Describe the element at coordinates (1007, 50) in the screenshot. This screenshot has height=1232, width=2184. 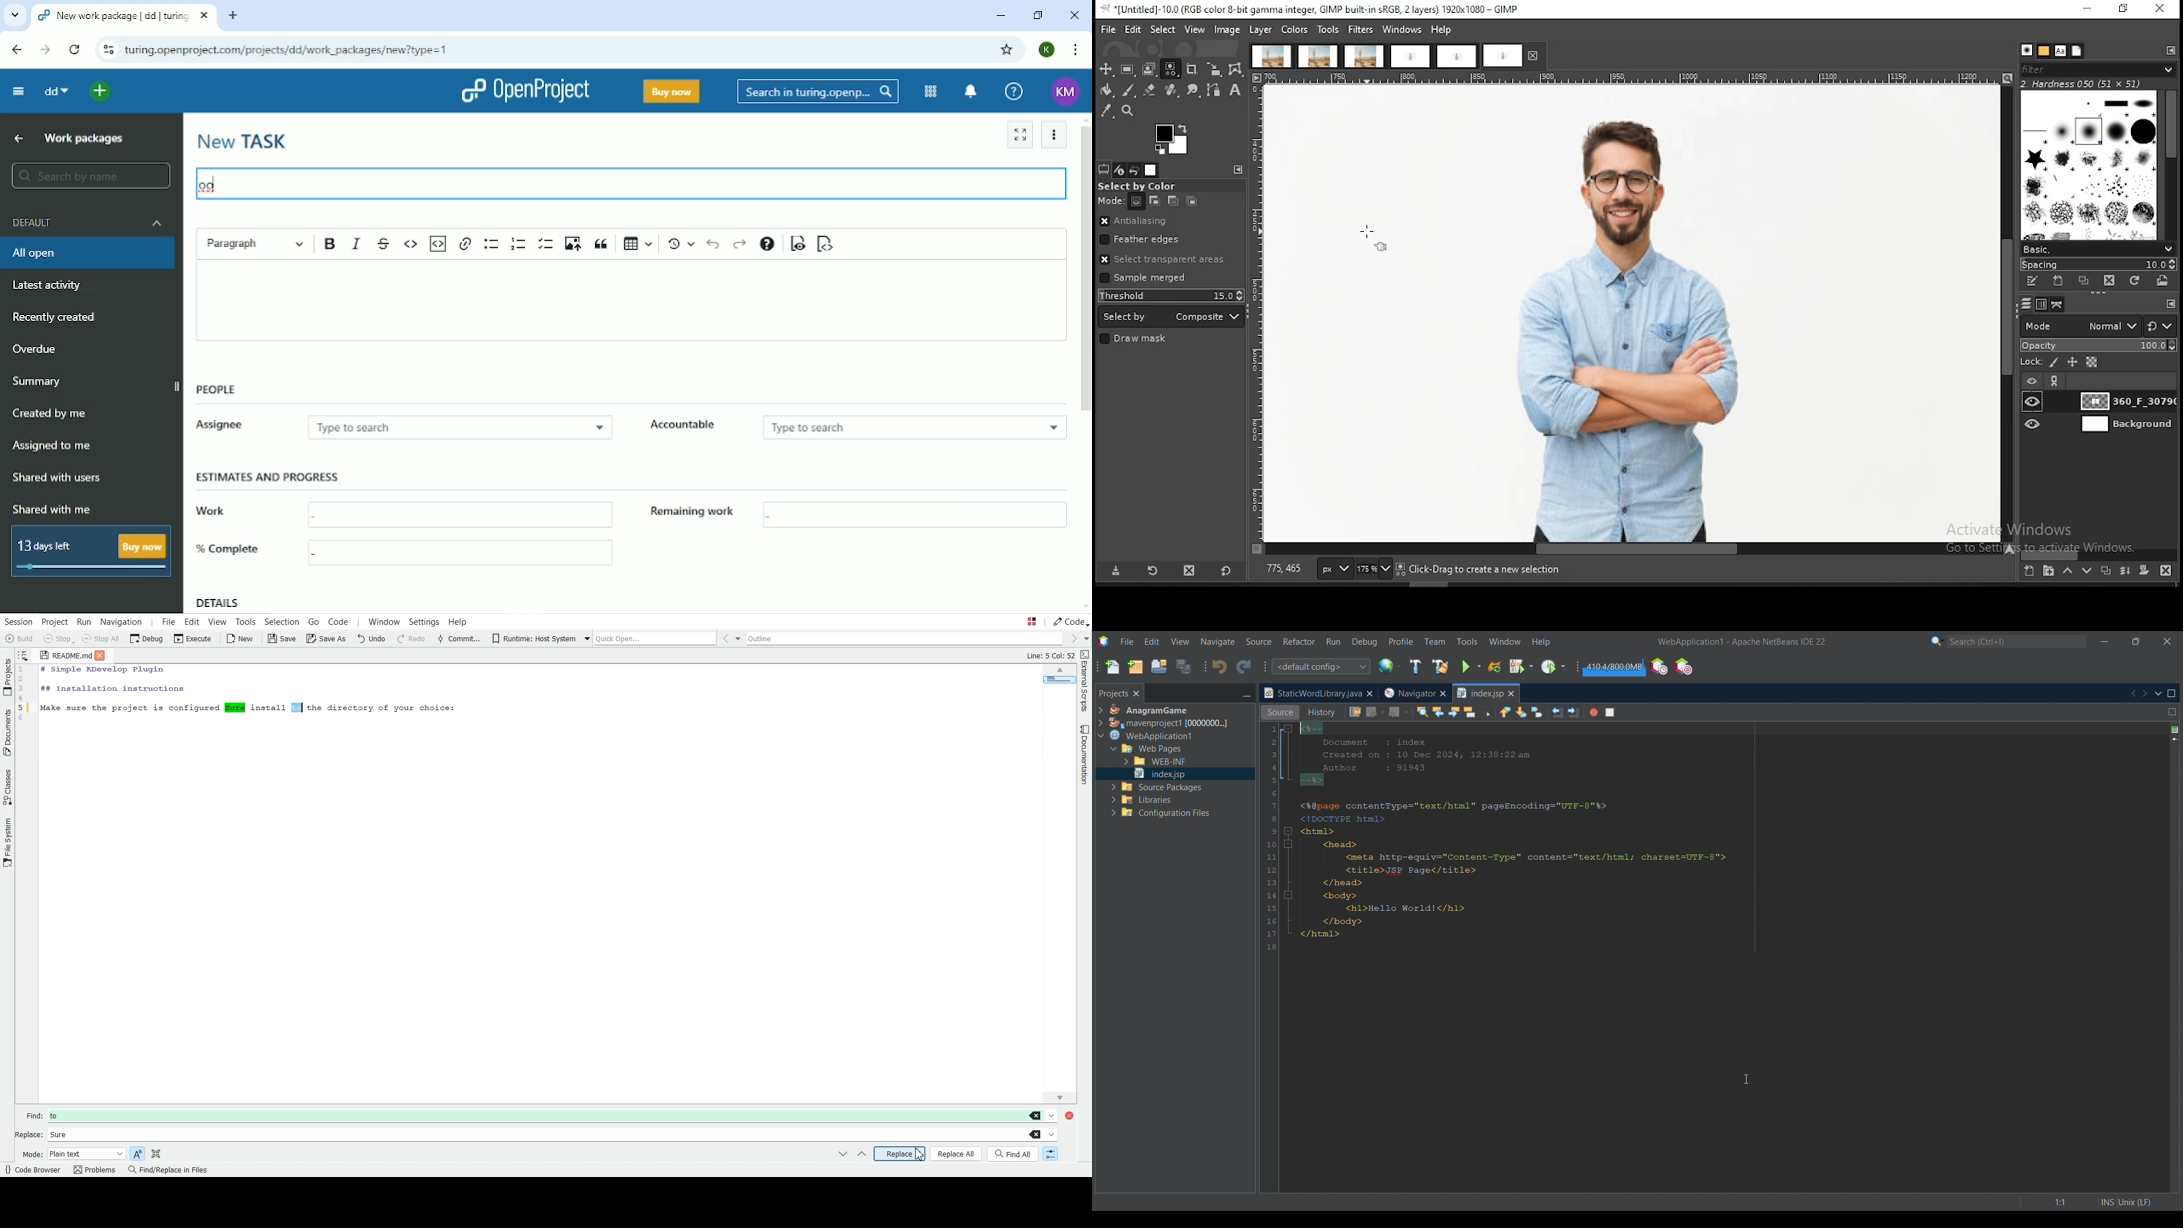
I see `Bookmark this tab` at that location.